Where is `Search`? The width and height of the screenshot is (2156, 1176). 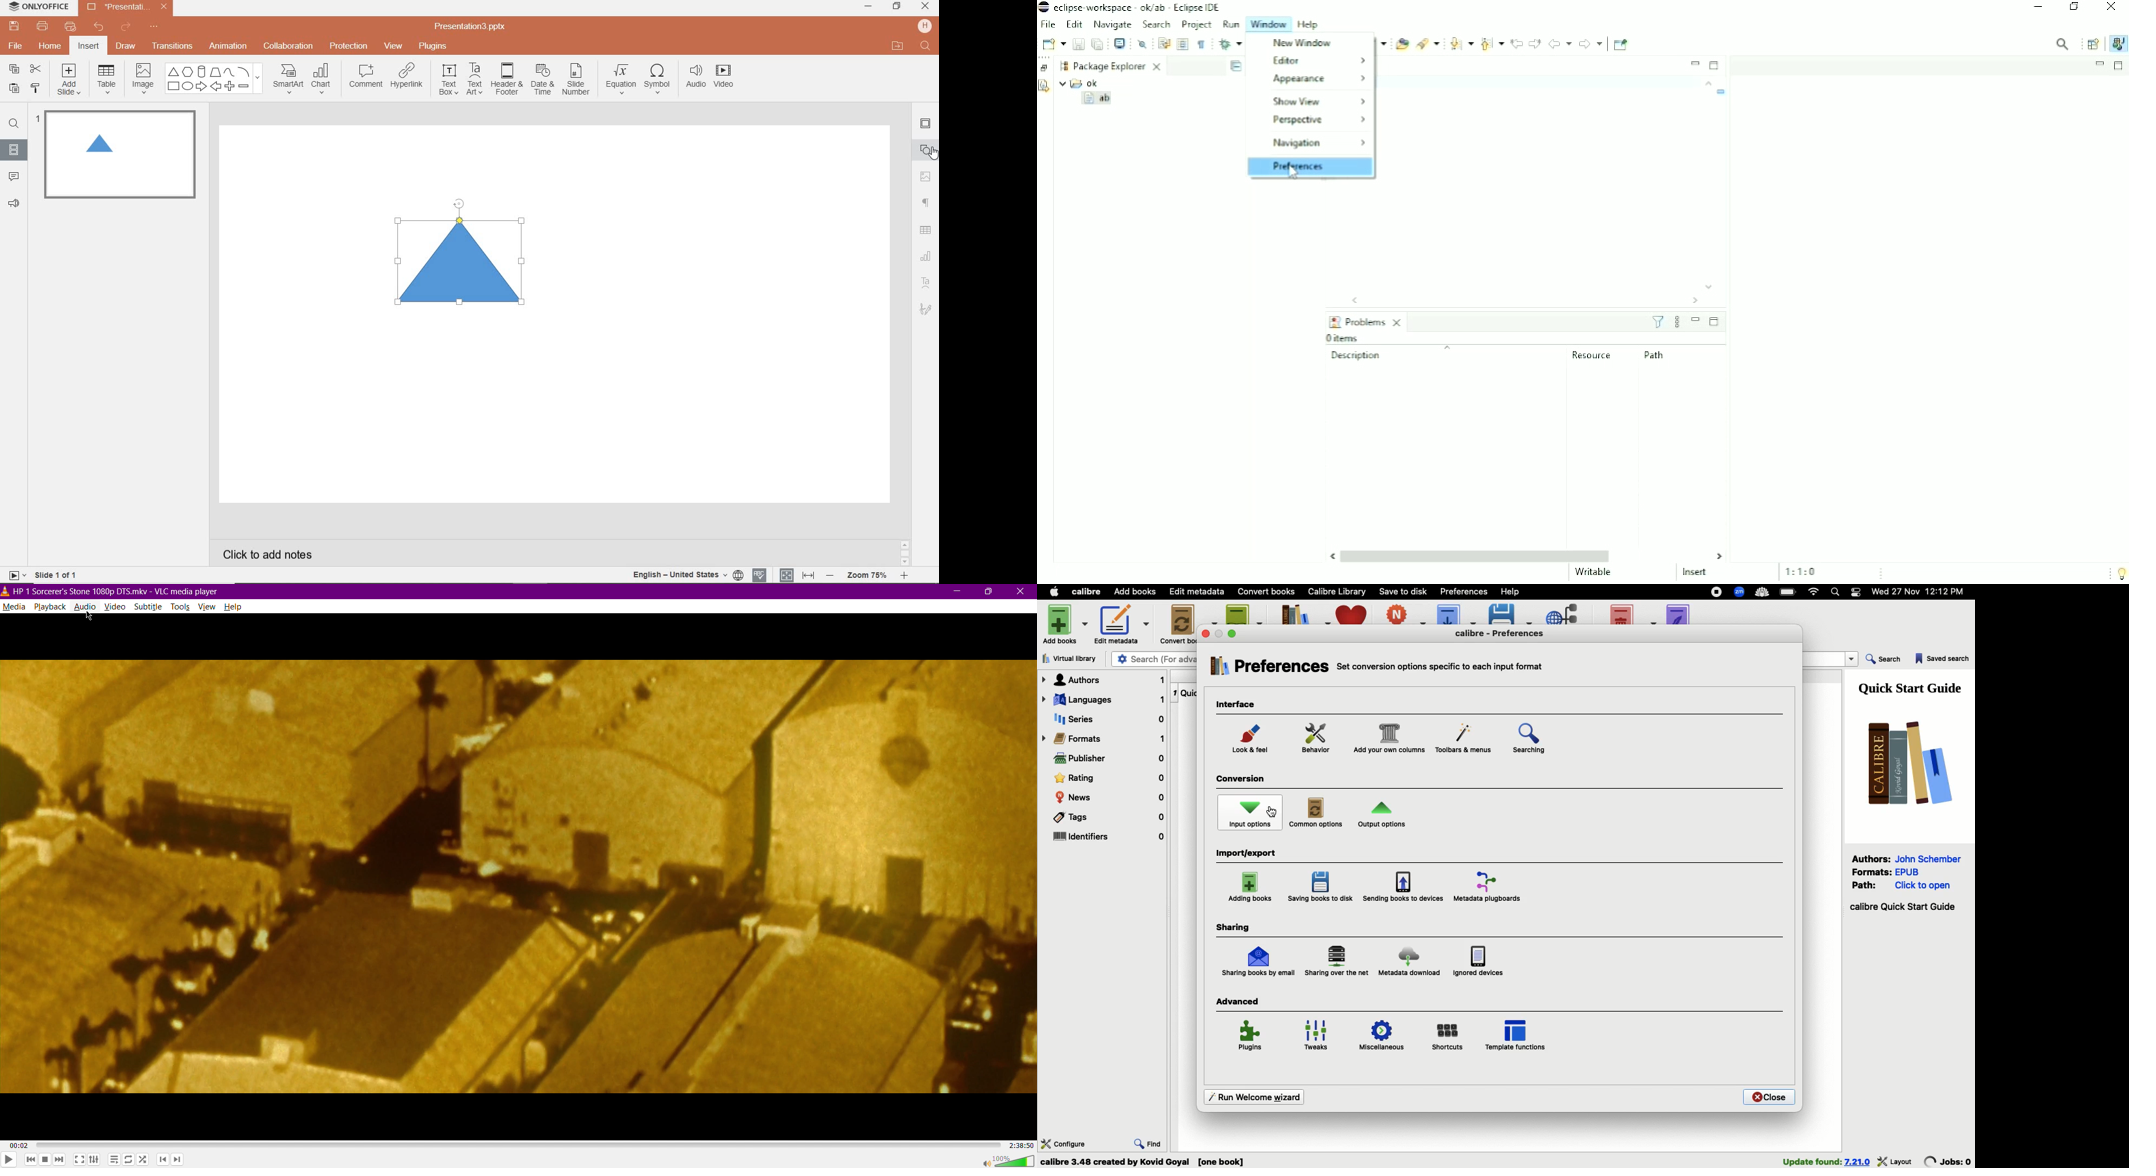 Search is located at coordinates (1429, 44).